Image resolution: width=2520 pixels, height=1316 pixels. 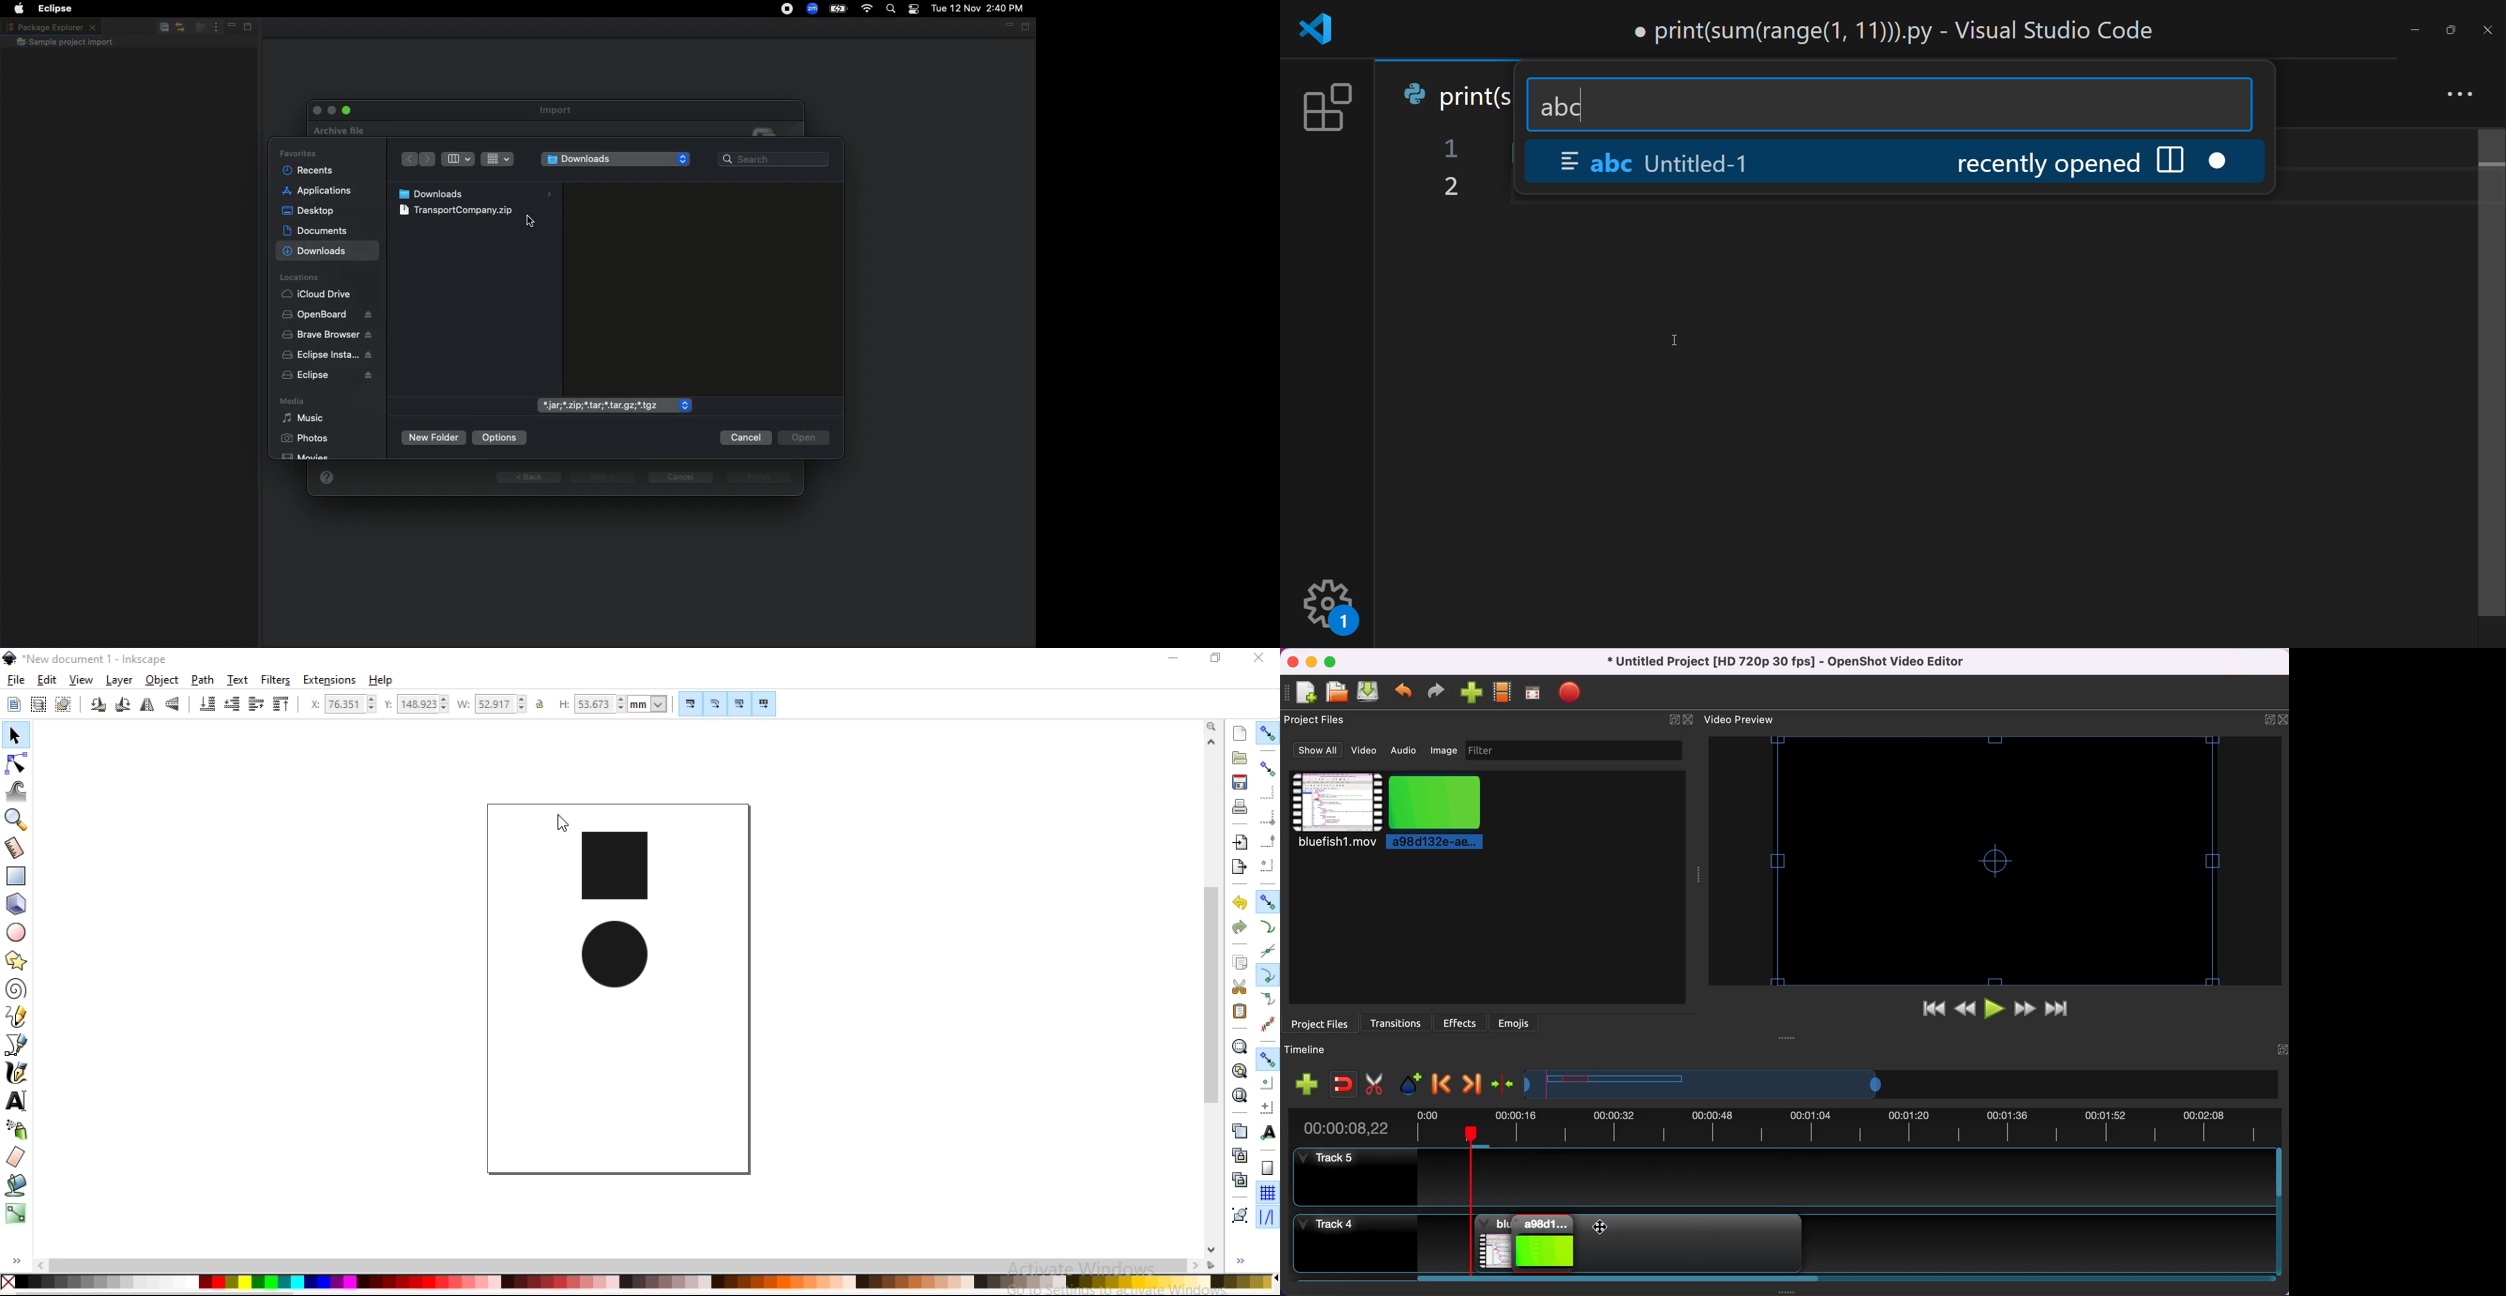 What do you see at coordinates (527, 219) in the screenshot?
I see `cursor` at bounding box center [527, 219].